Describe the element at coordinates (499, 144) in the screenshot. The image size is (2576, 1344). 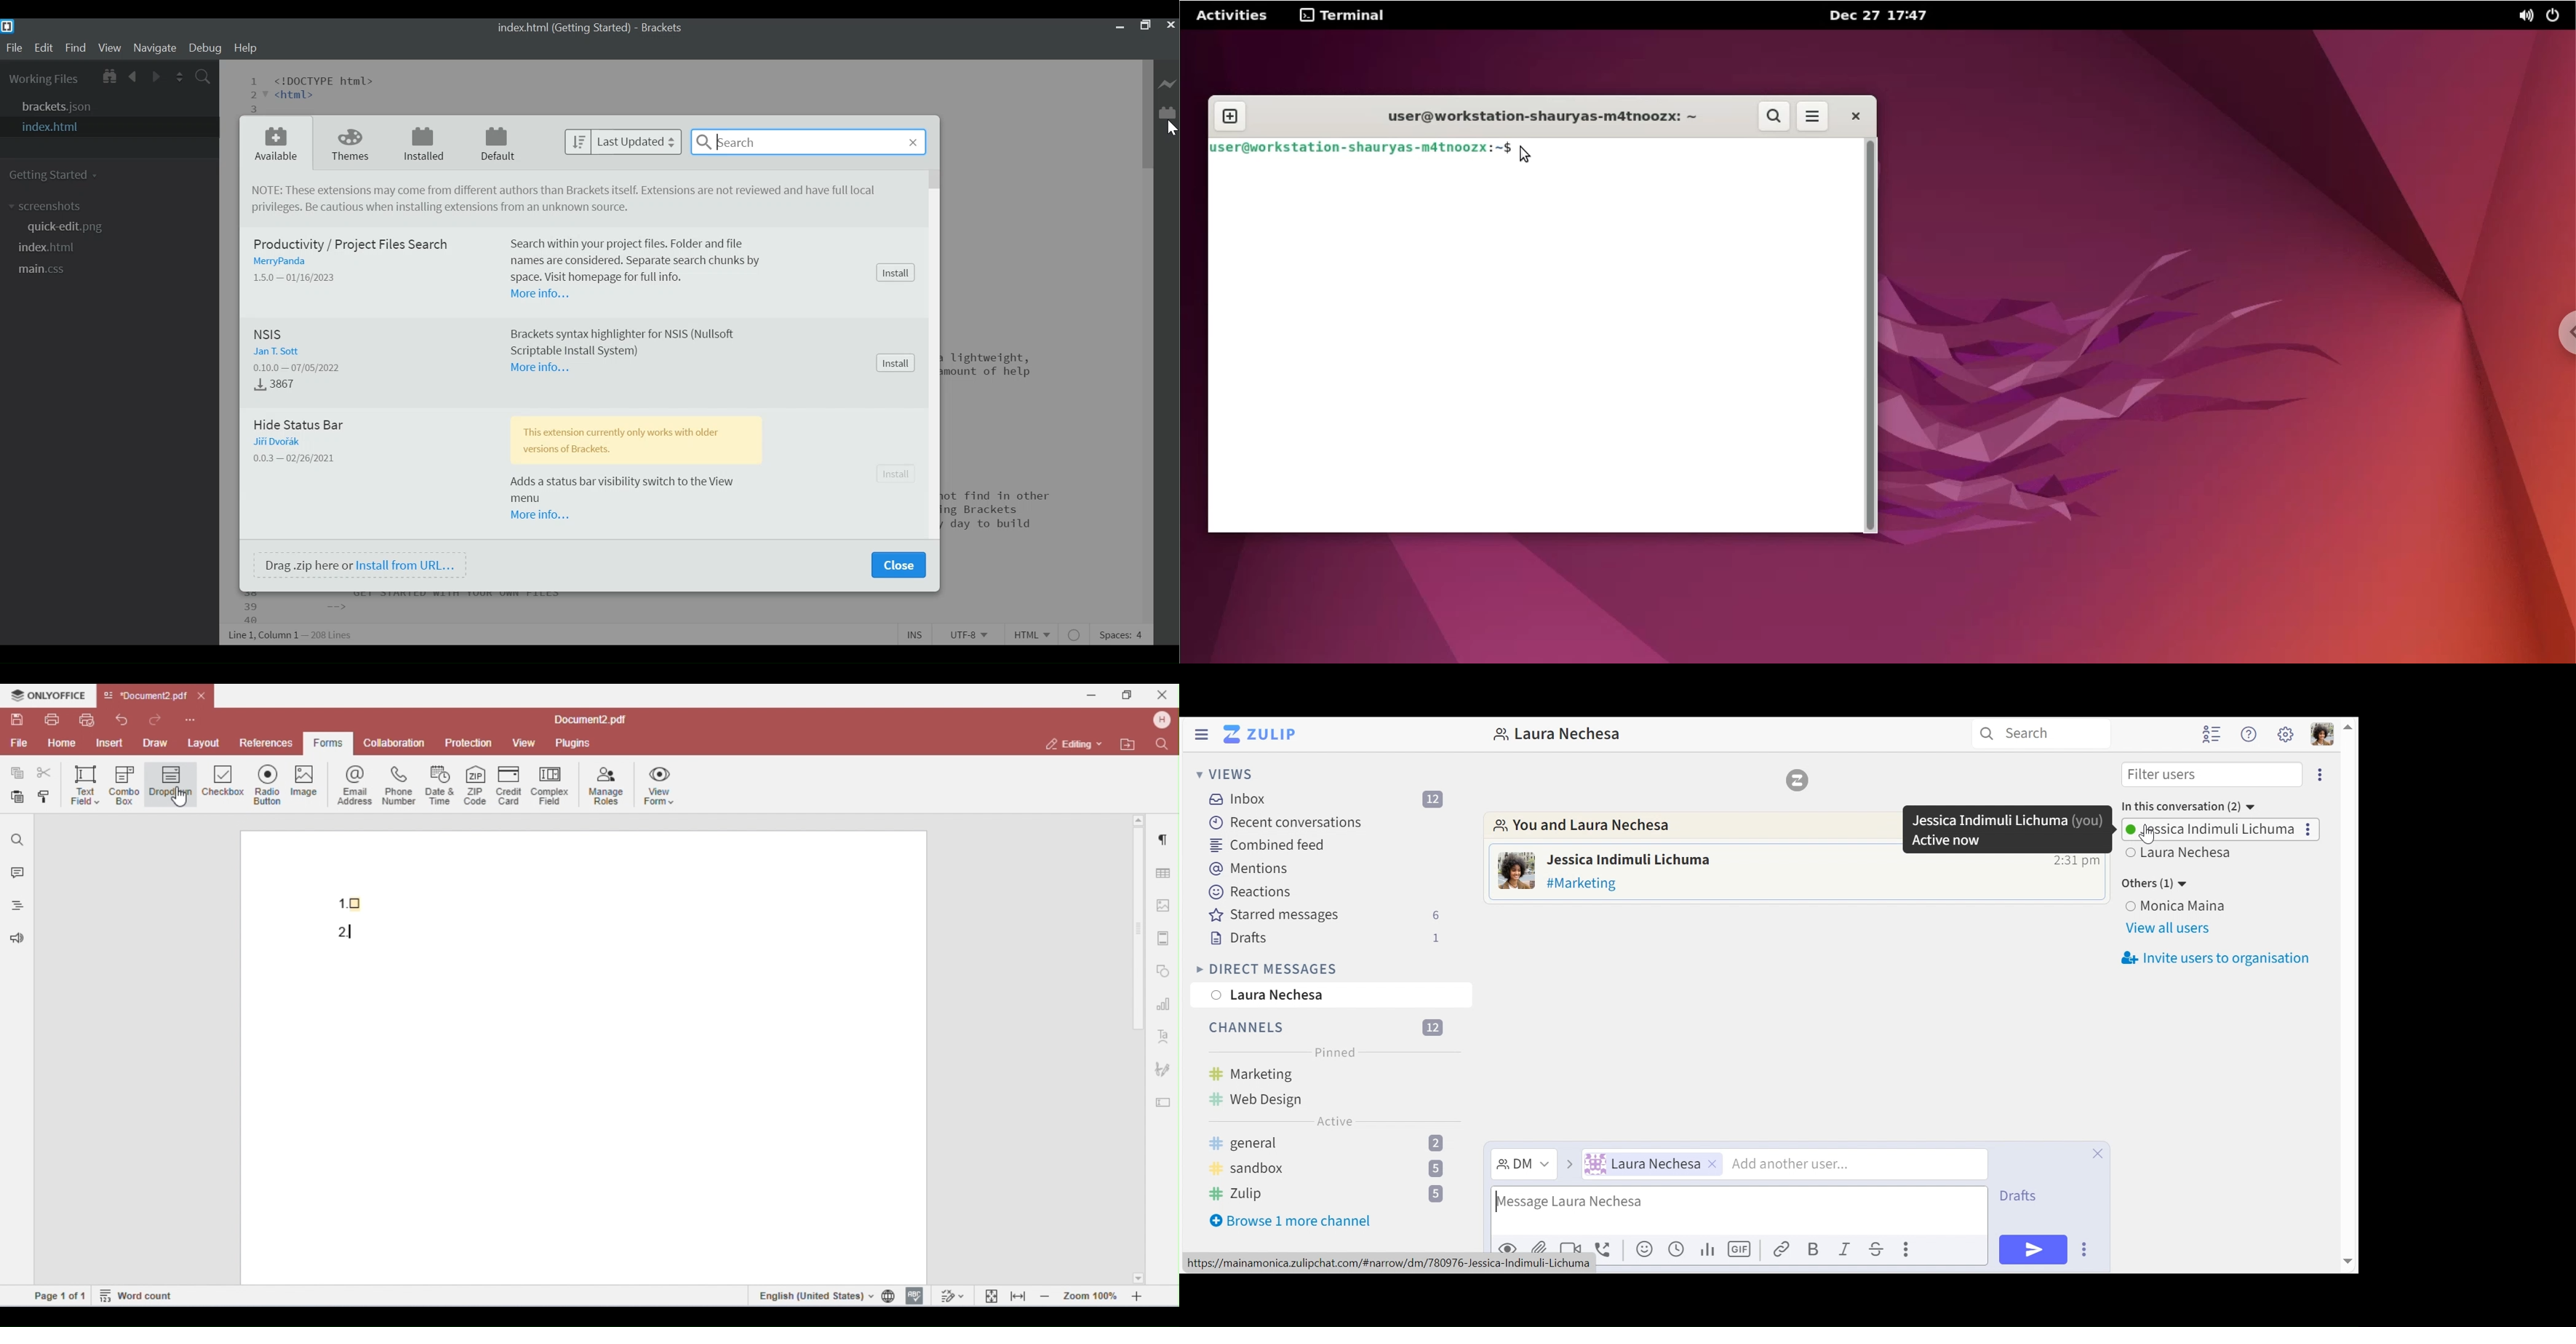
I see `Default` at that location.